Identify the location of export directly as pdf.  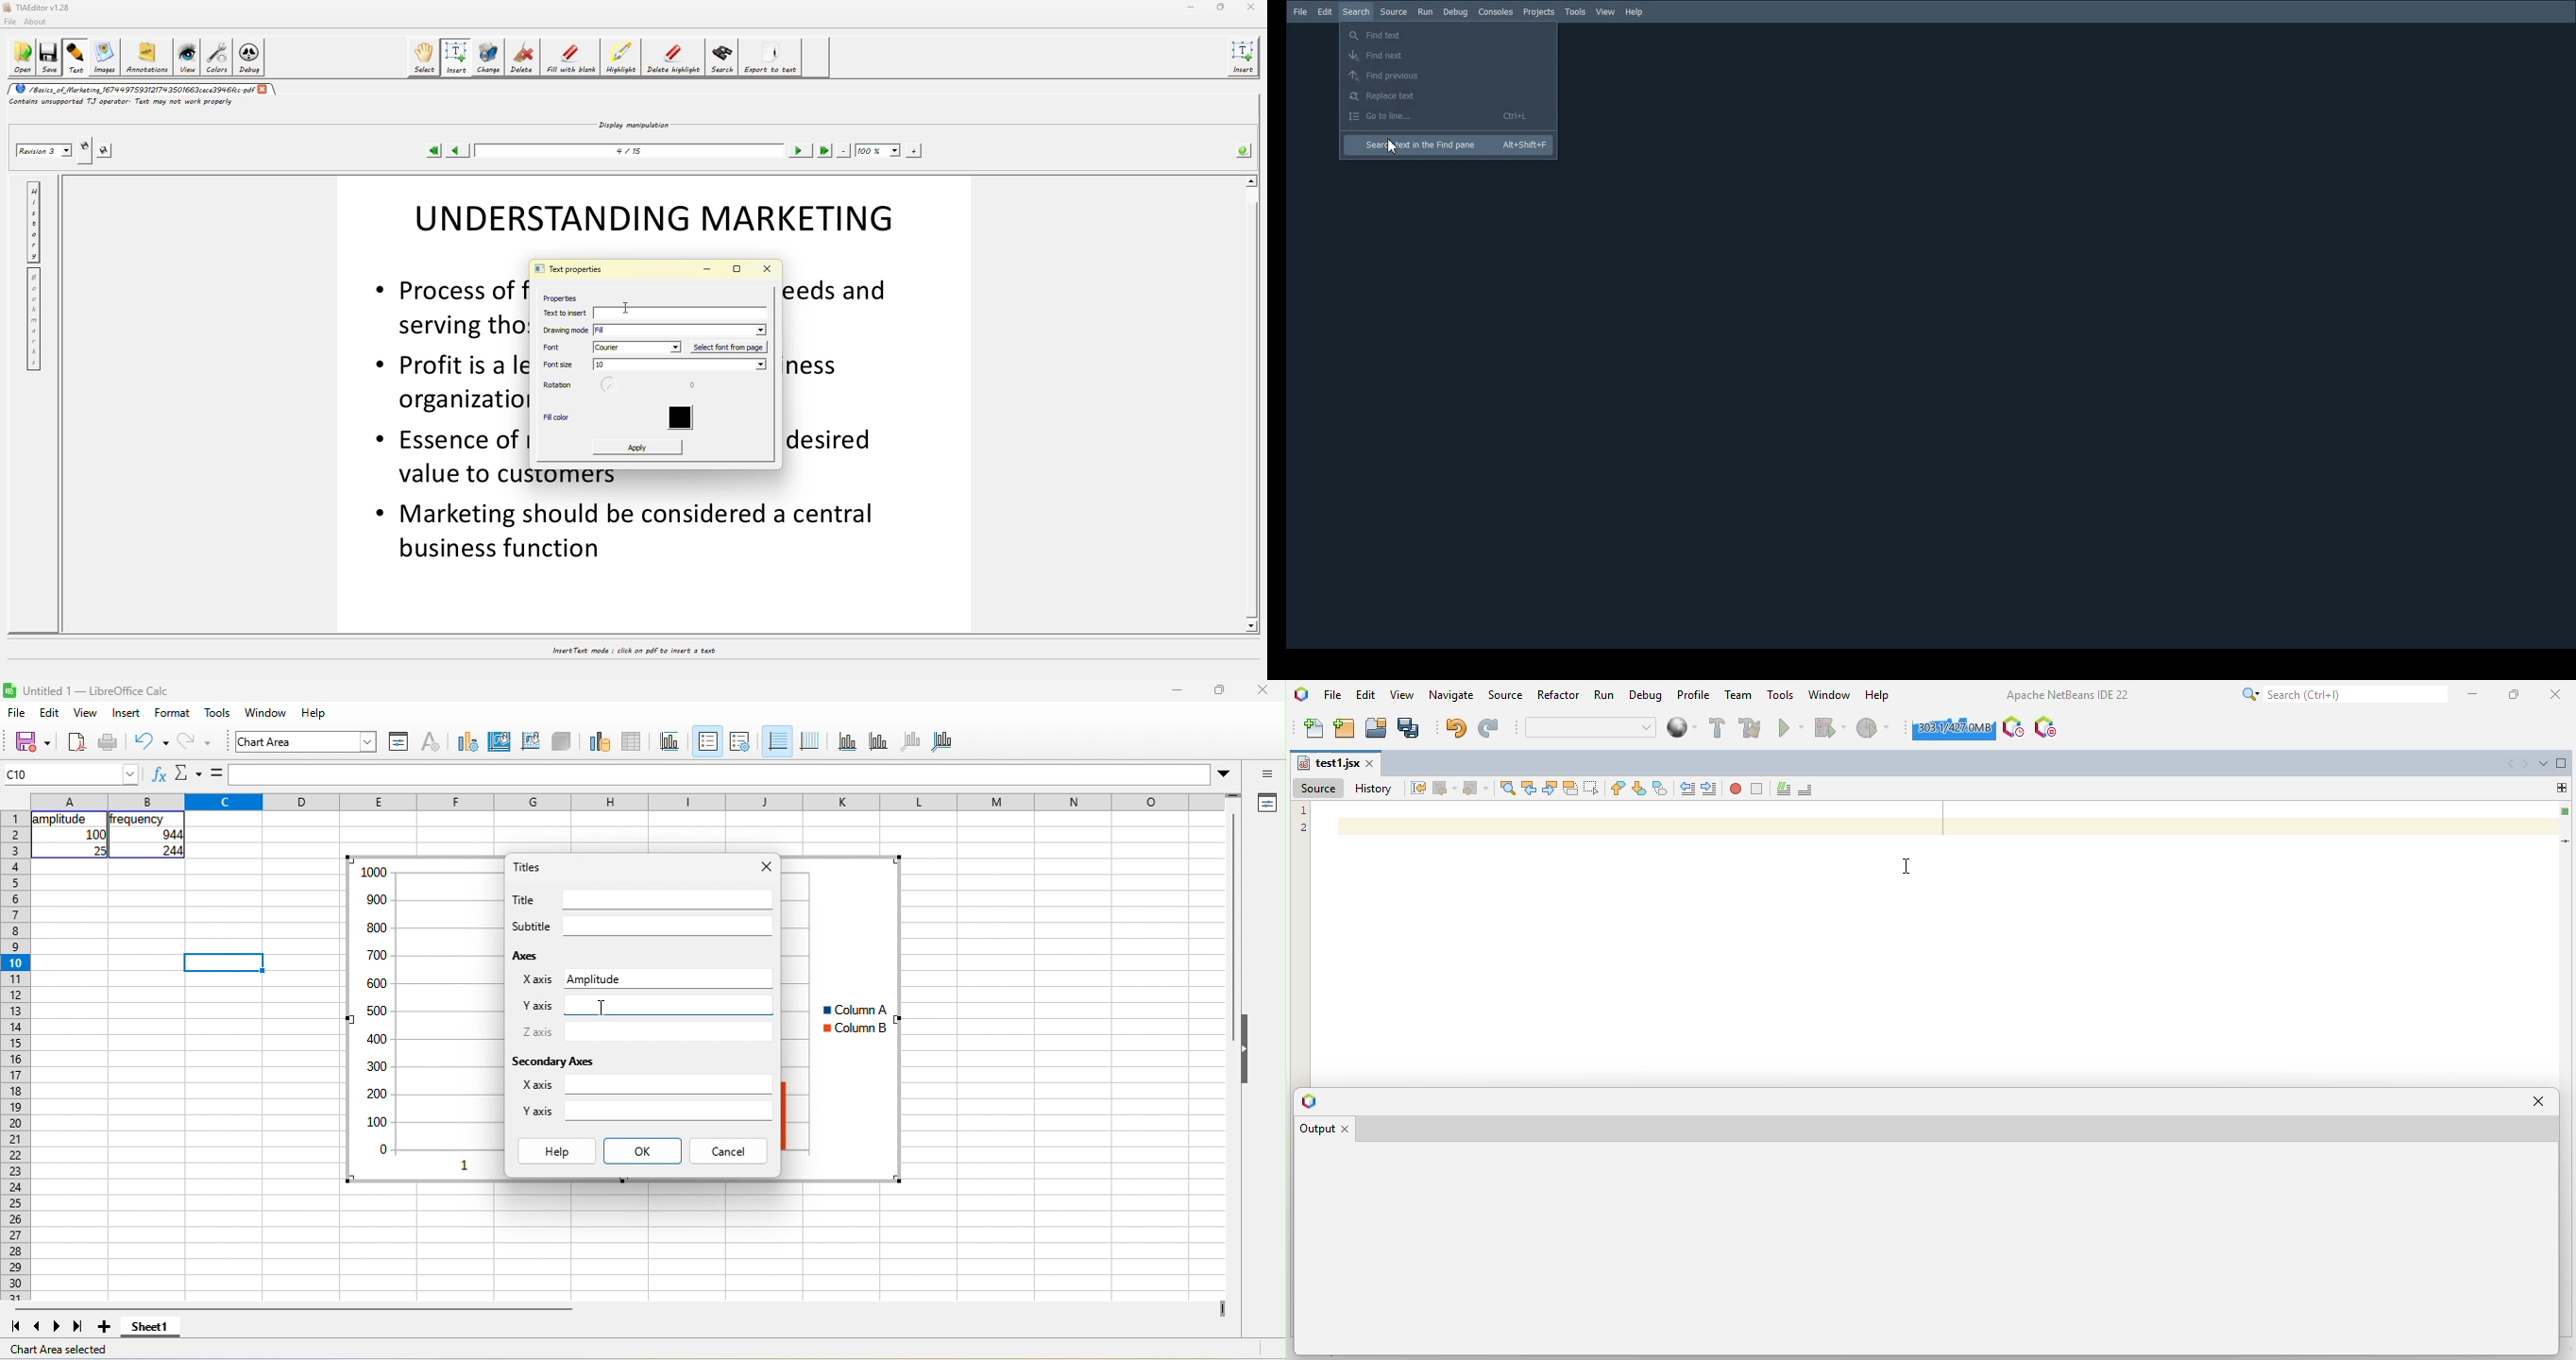
(76, 743).